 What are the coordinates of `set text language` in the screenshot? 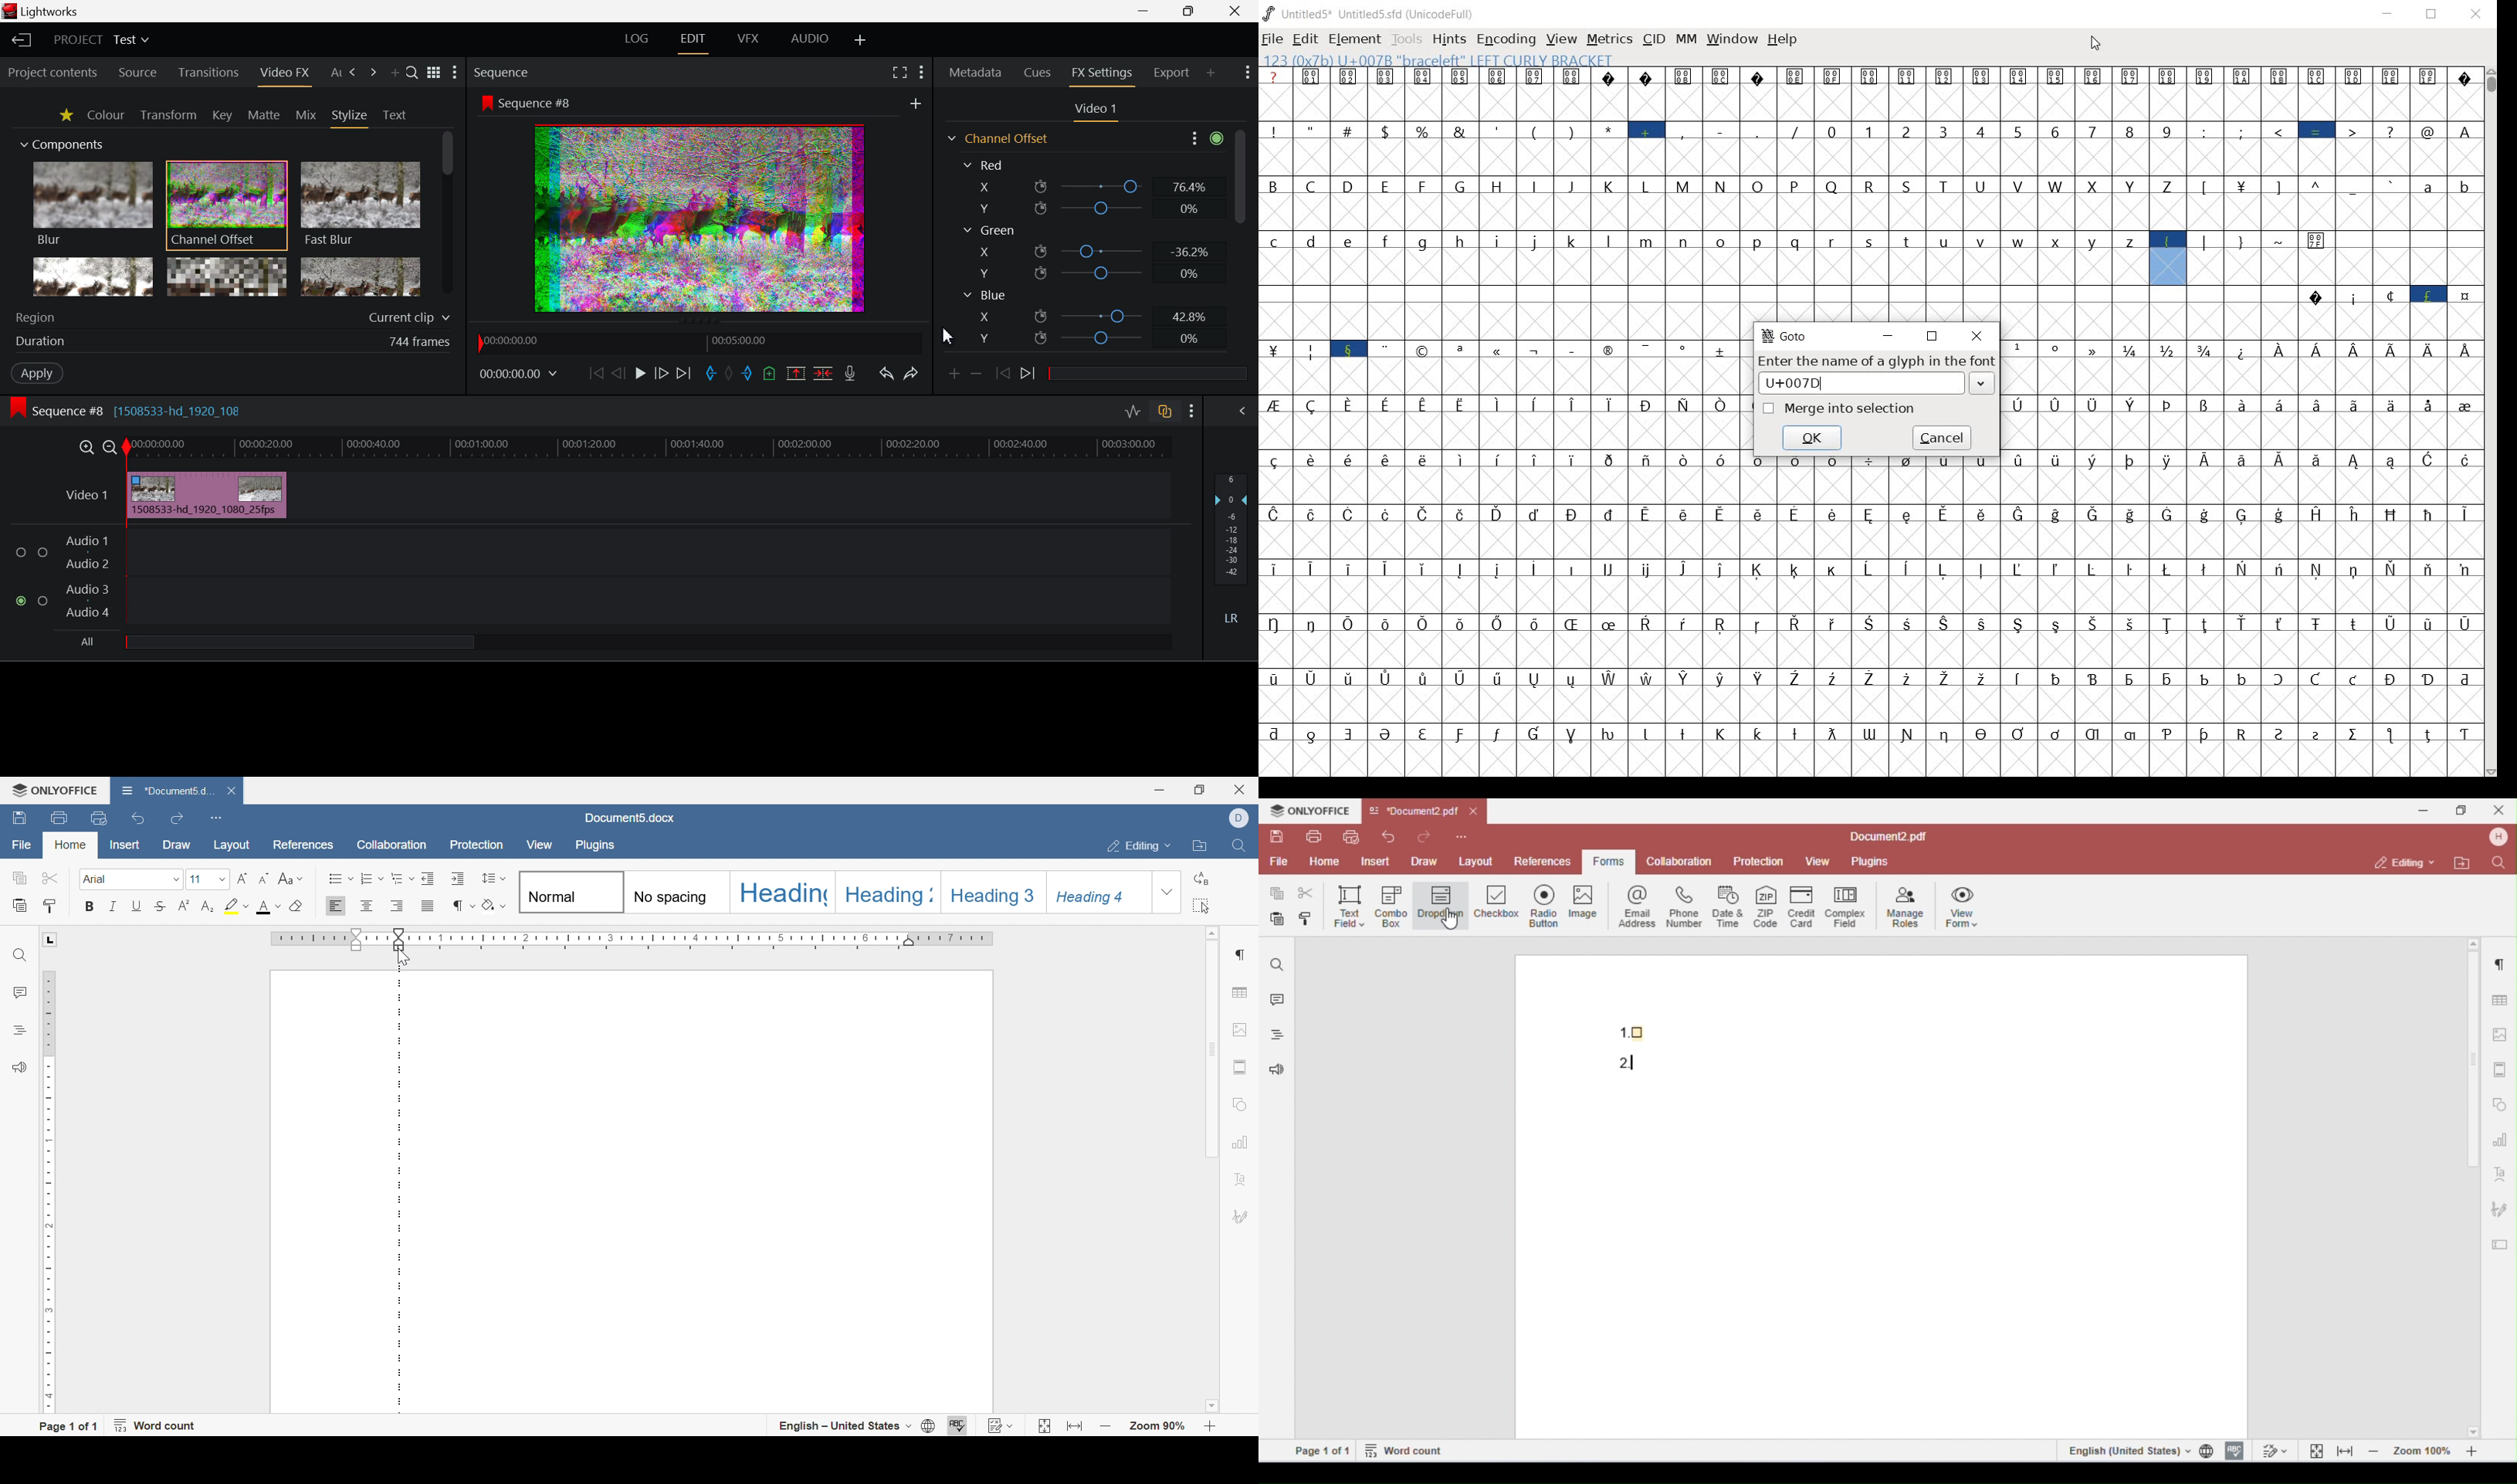 It's located at (846, 1424).